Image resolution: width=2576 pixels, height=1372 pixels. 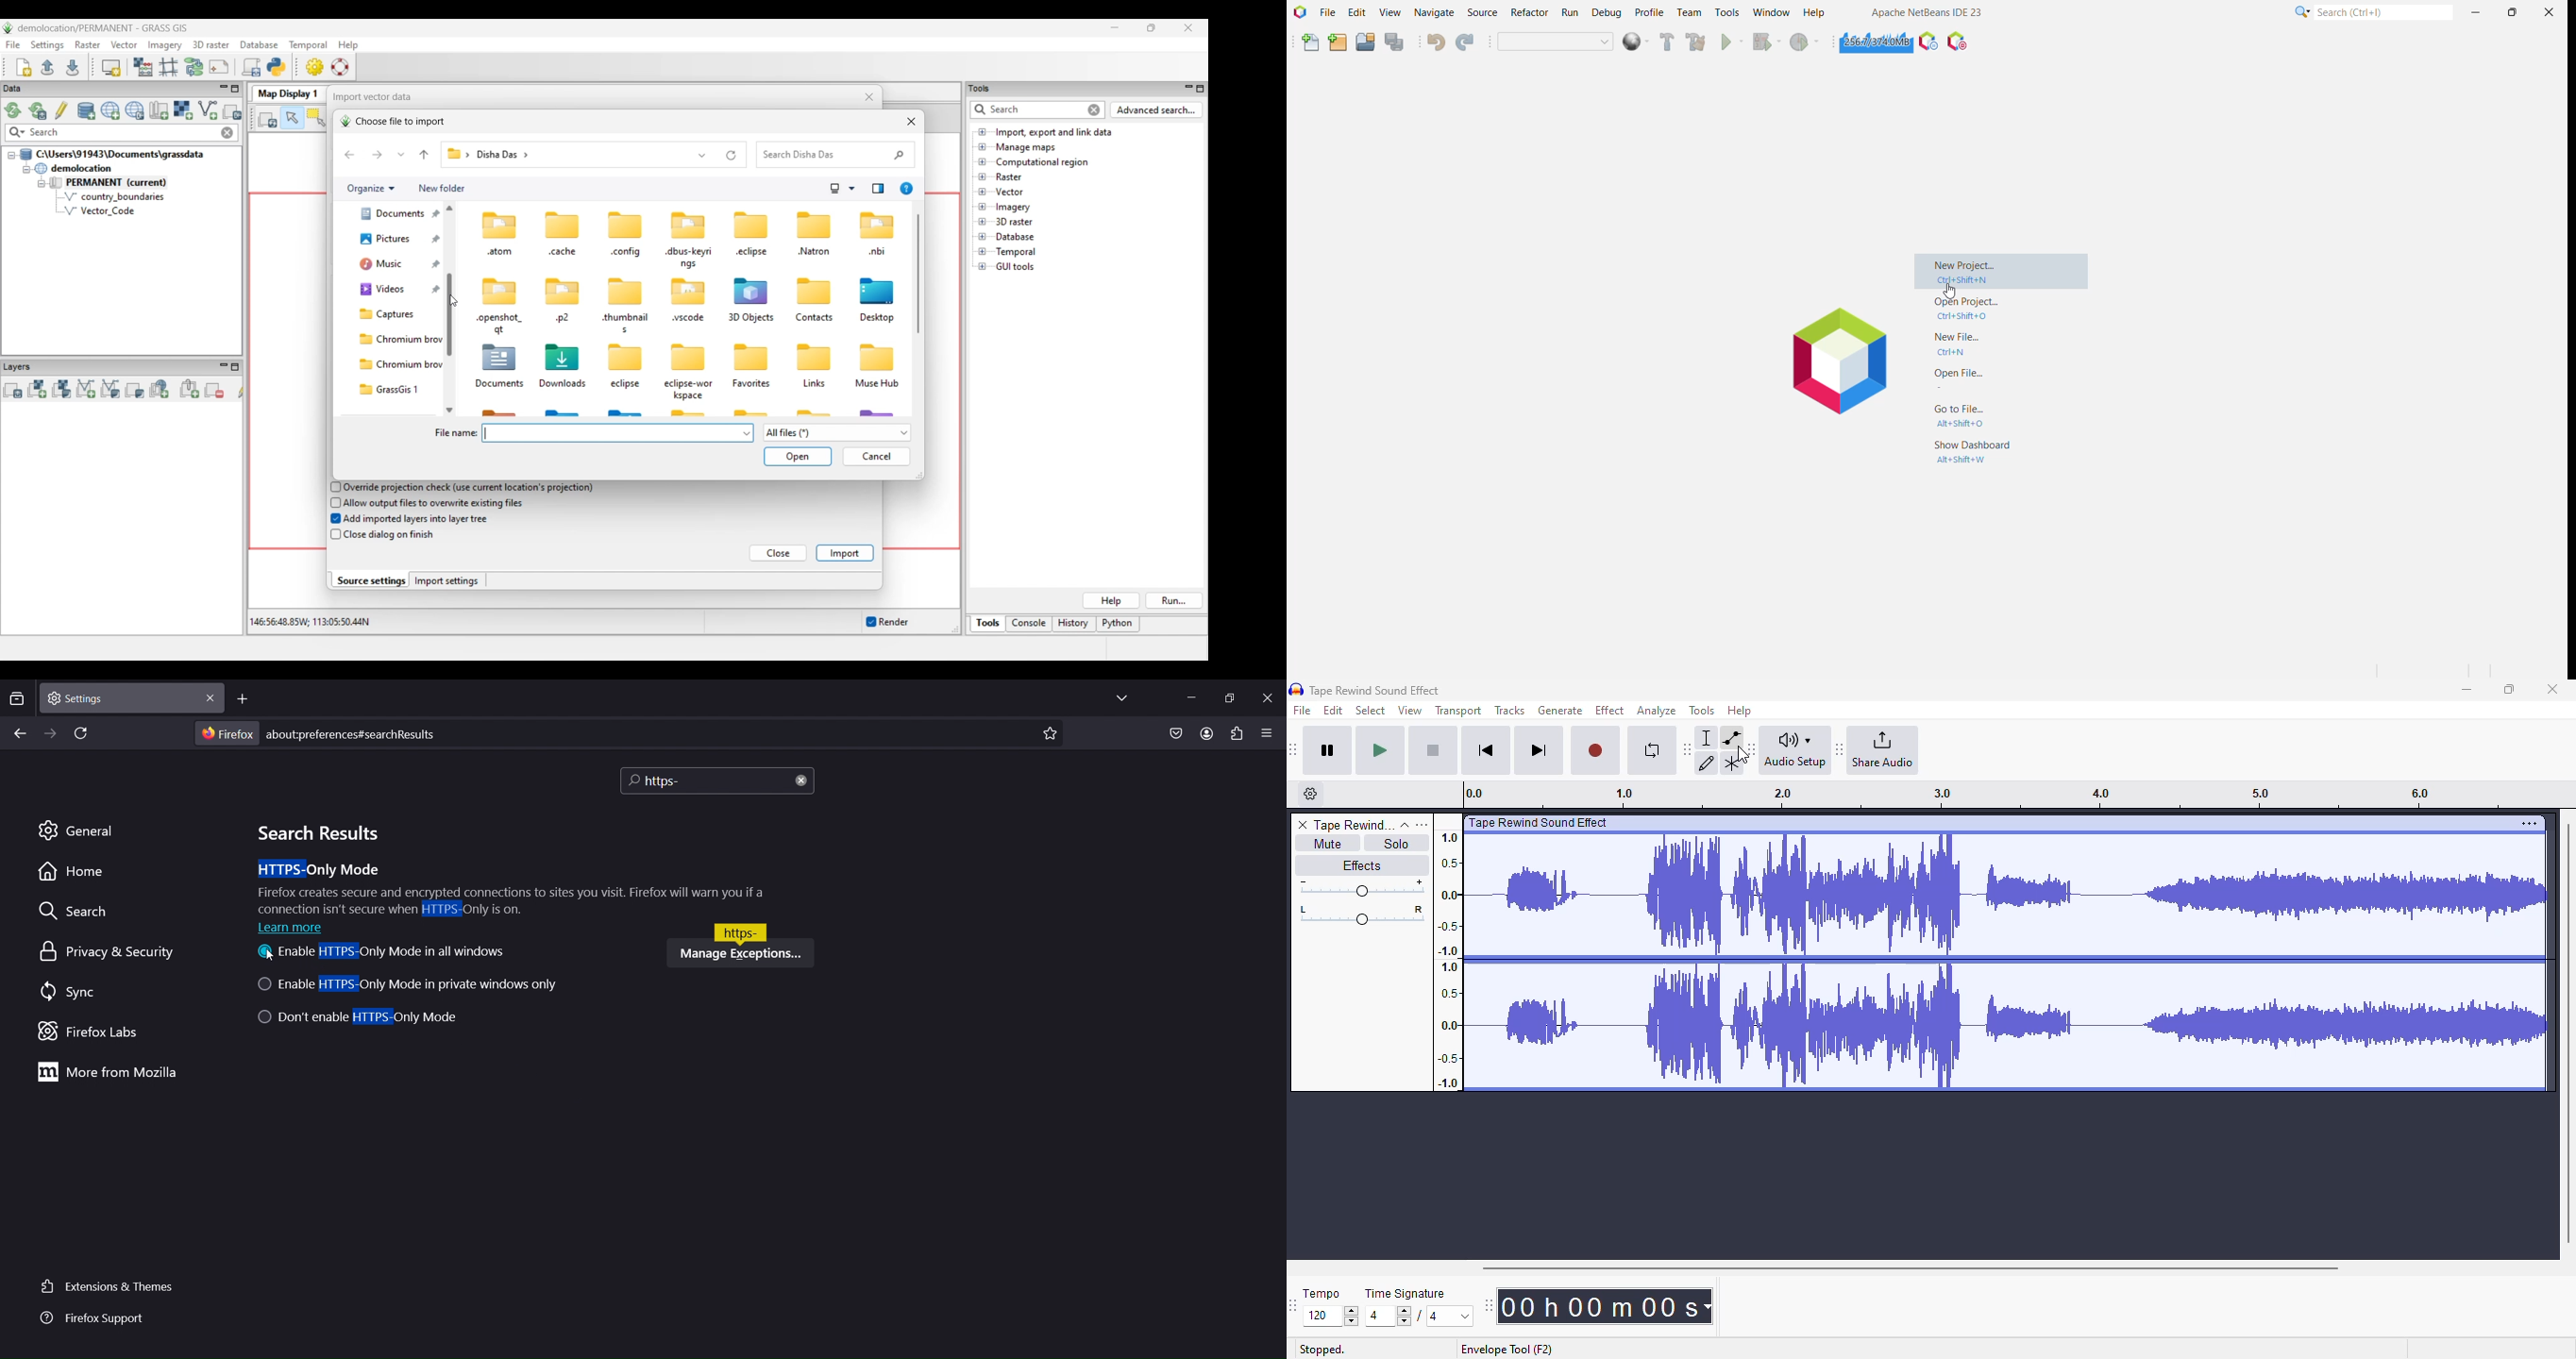 What do you see at coordinates (739, 953) in the screenshot?
I see `manage exceptions` at bounding box center [739, 953].